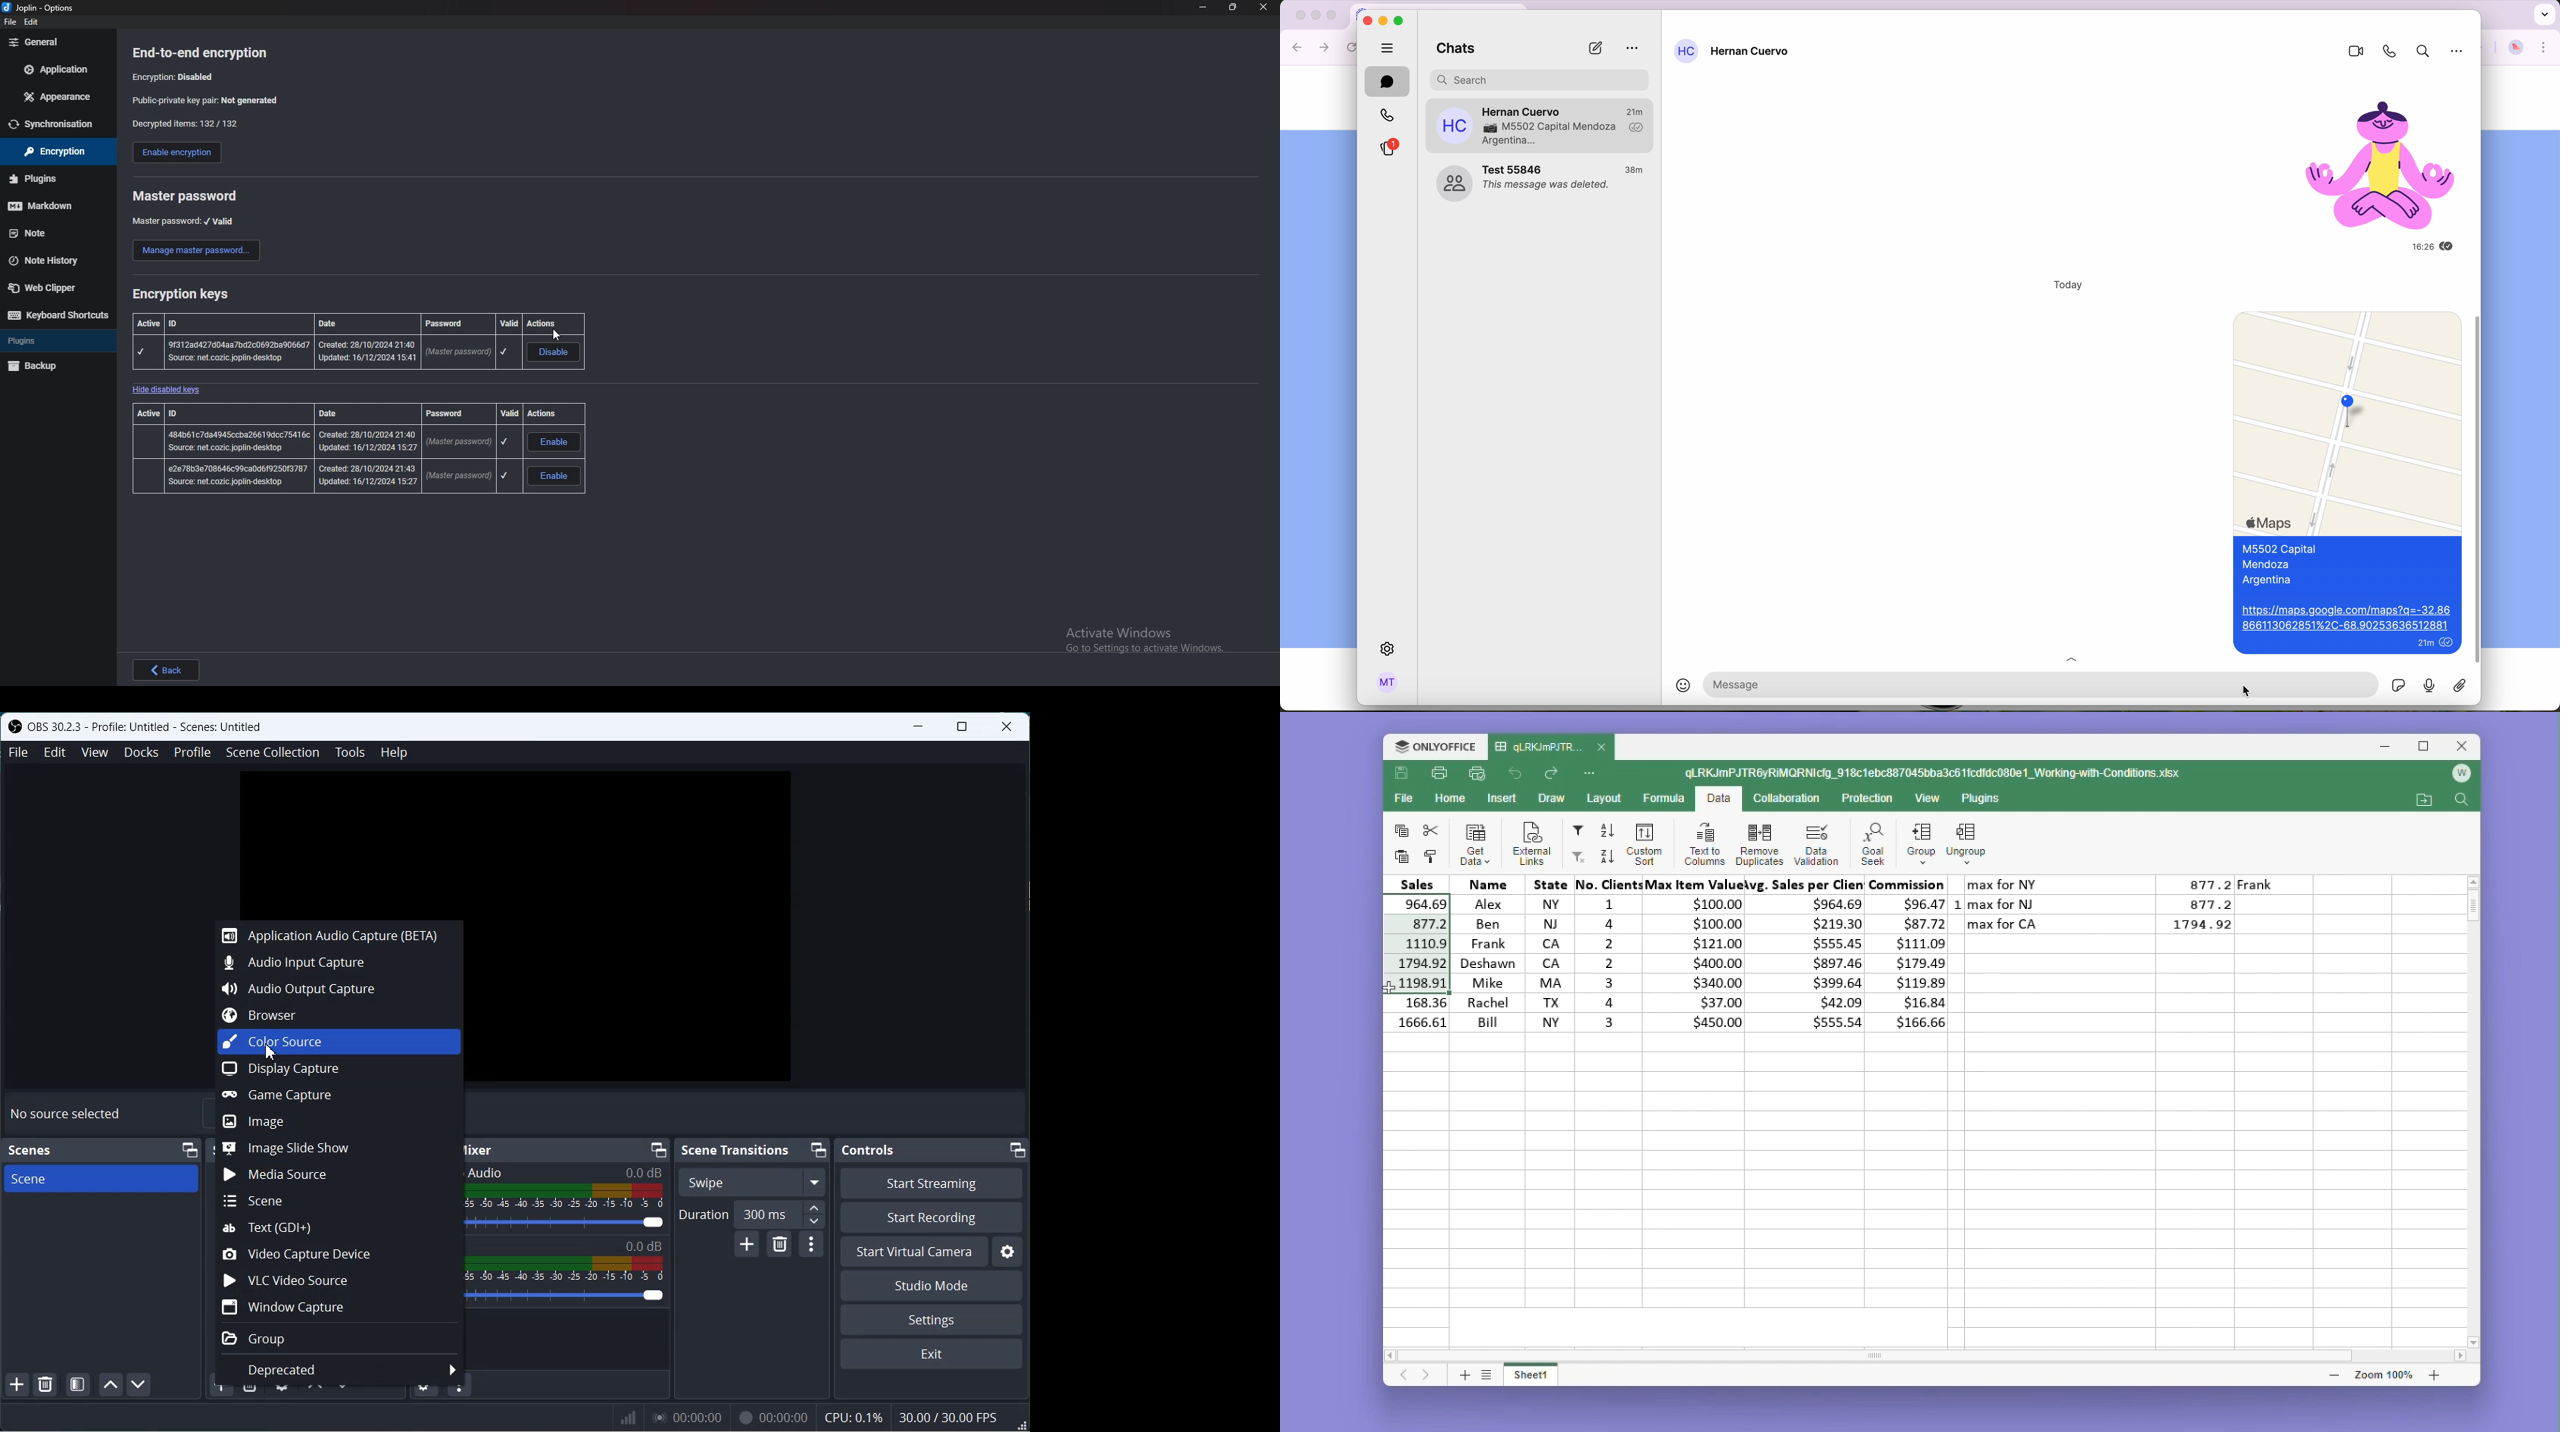 The width and height of the screenshot is (2576, 1456). What do you see at coordinates (819, 1150) in the screenshot?
I see `Minimize` at bounding box center [819, 1150].